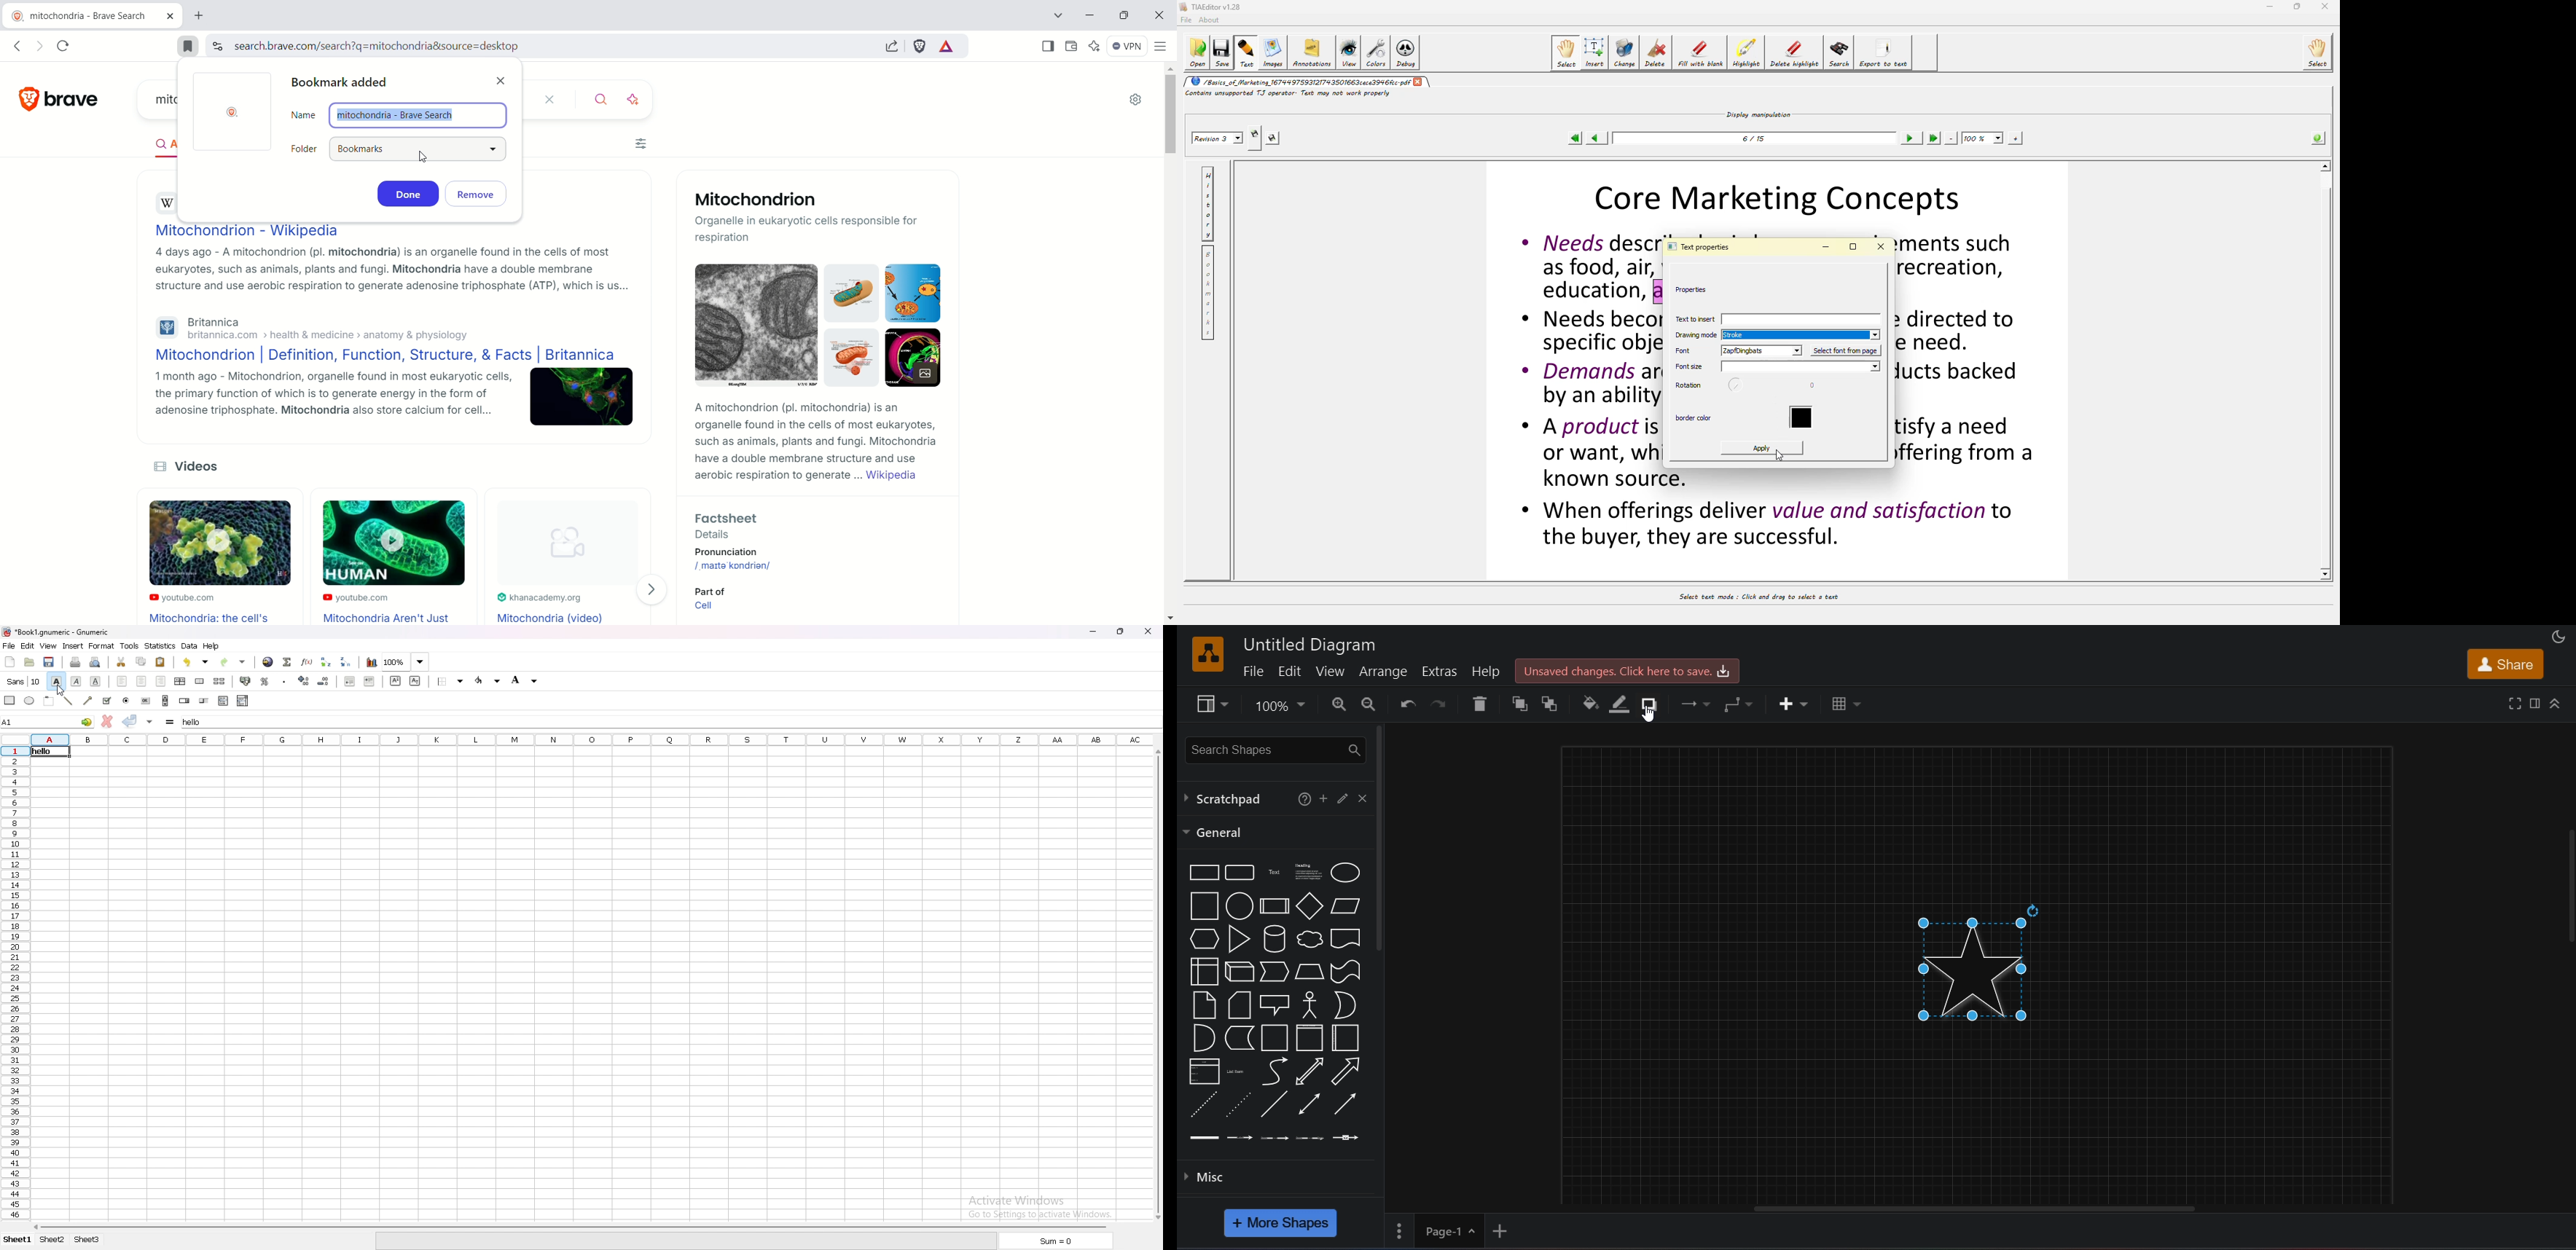 This screenshot has width=2576, height=1260. Describe the element at coordinates (1345, 1038) in the screenshot. I see `horizontal container` at that location.